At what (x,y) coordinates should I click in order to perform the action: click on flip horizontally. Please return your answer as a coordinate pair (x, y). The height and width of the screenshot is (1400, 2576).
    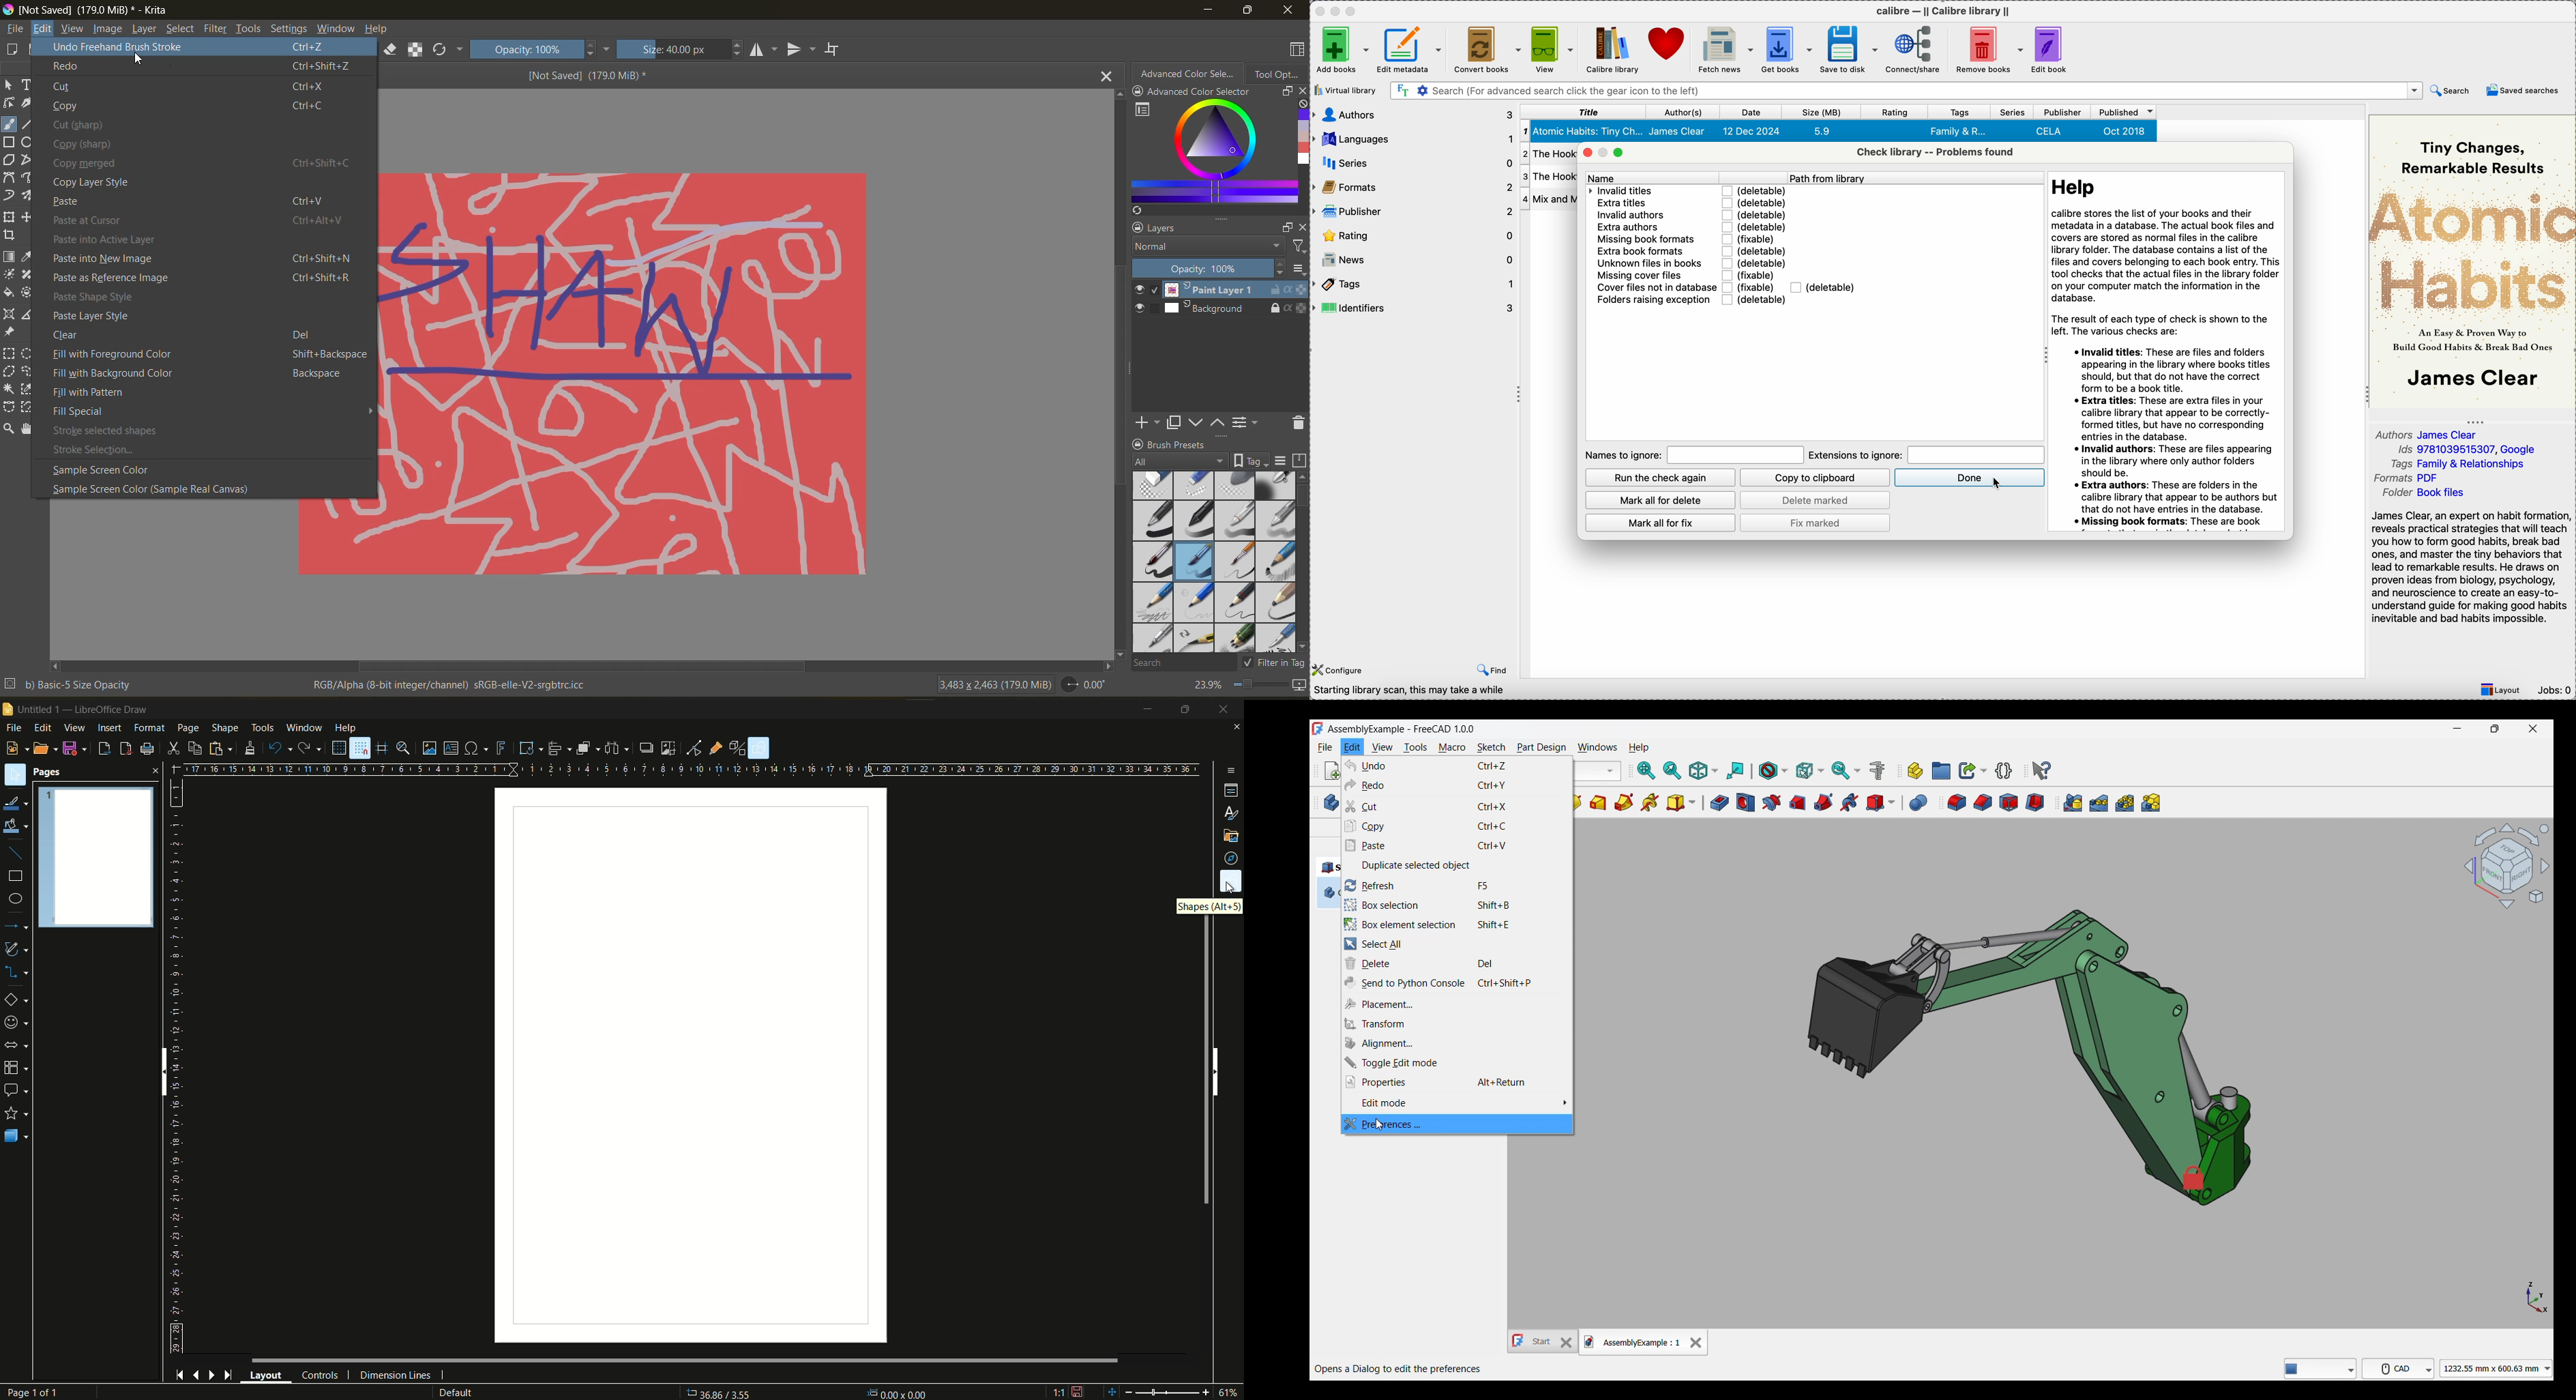
    Looking at the image, I should click on (765, 49).